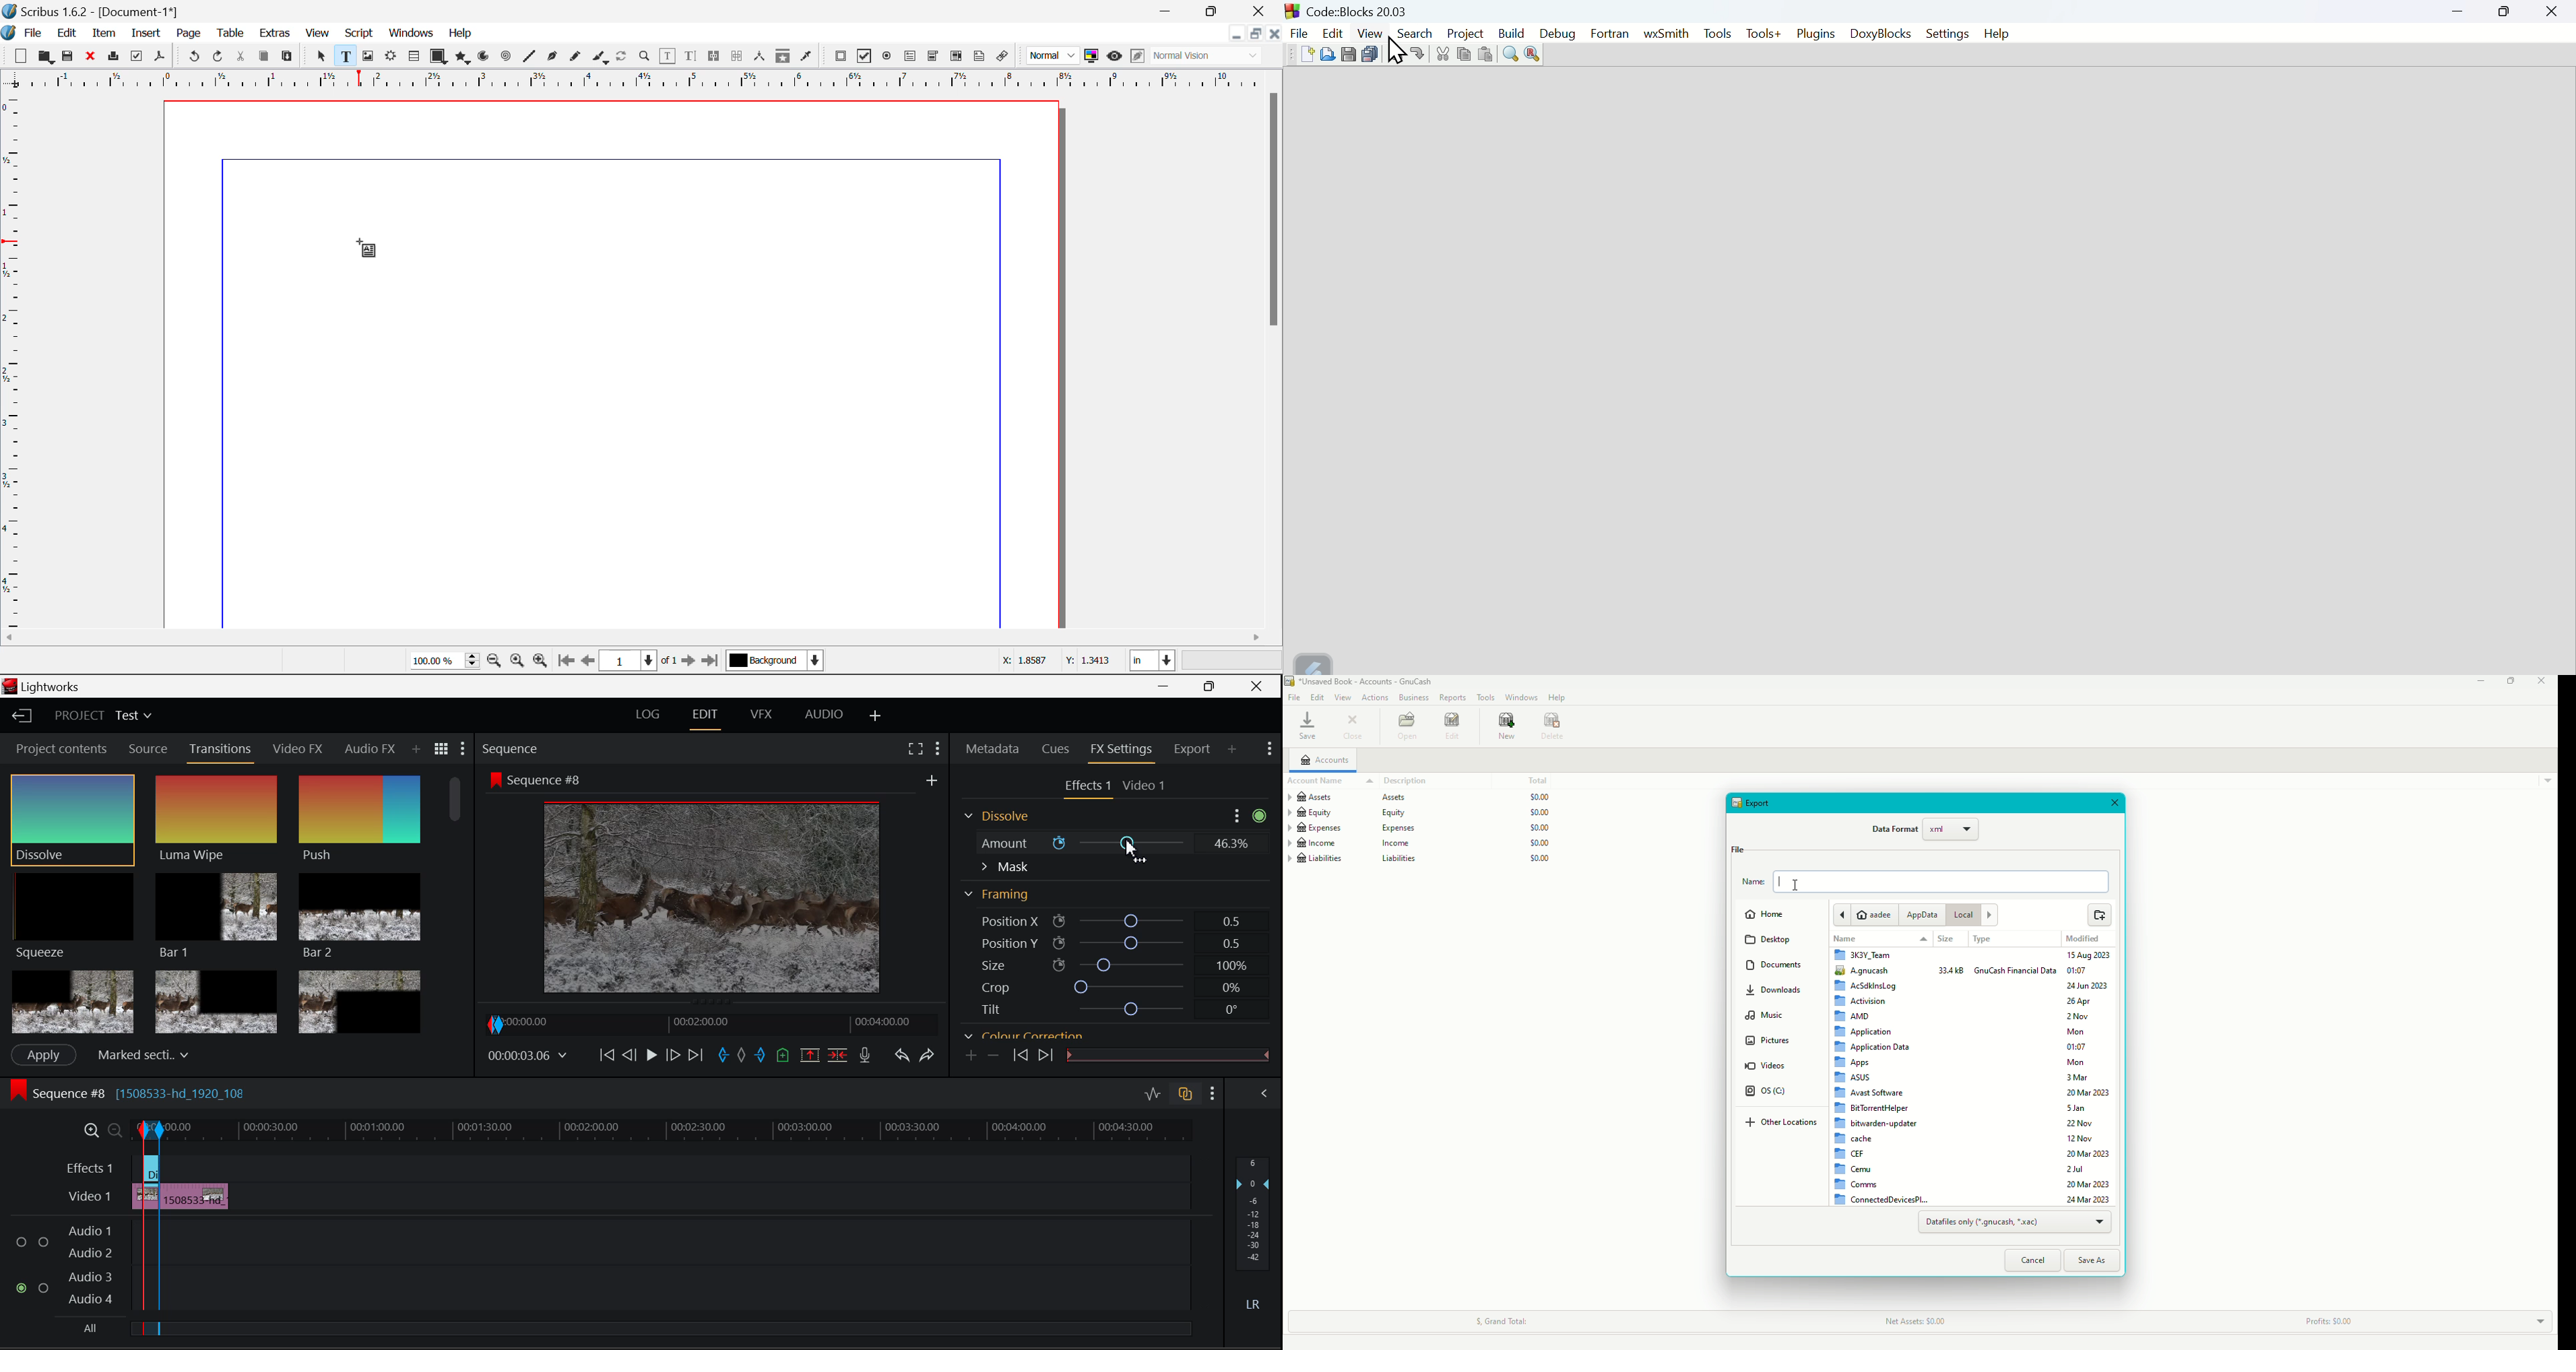 This screenshot has height=1372, width=2576. Describe the element at coordinates (738, 56) in the screenshot. I see `Delink Frames` at that location.